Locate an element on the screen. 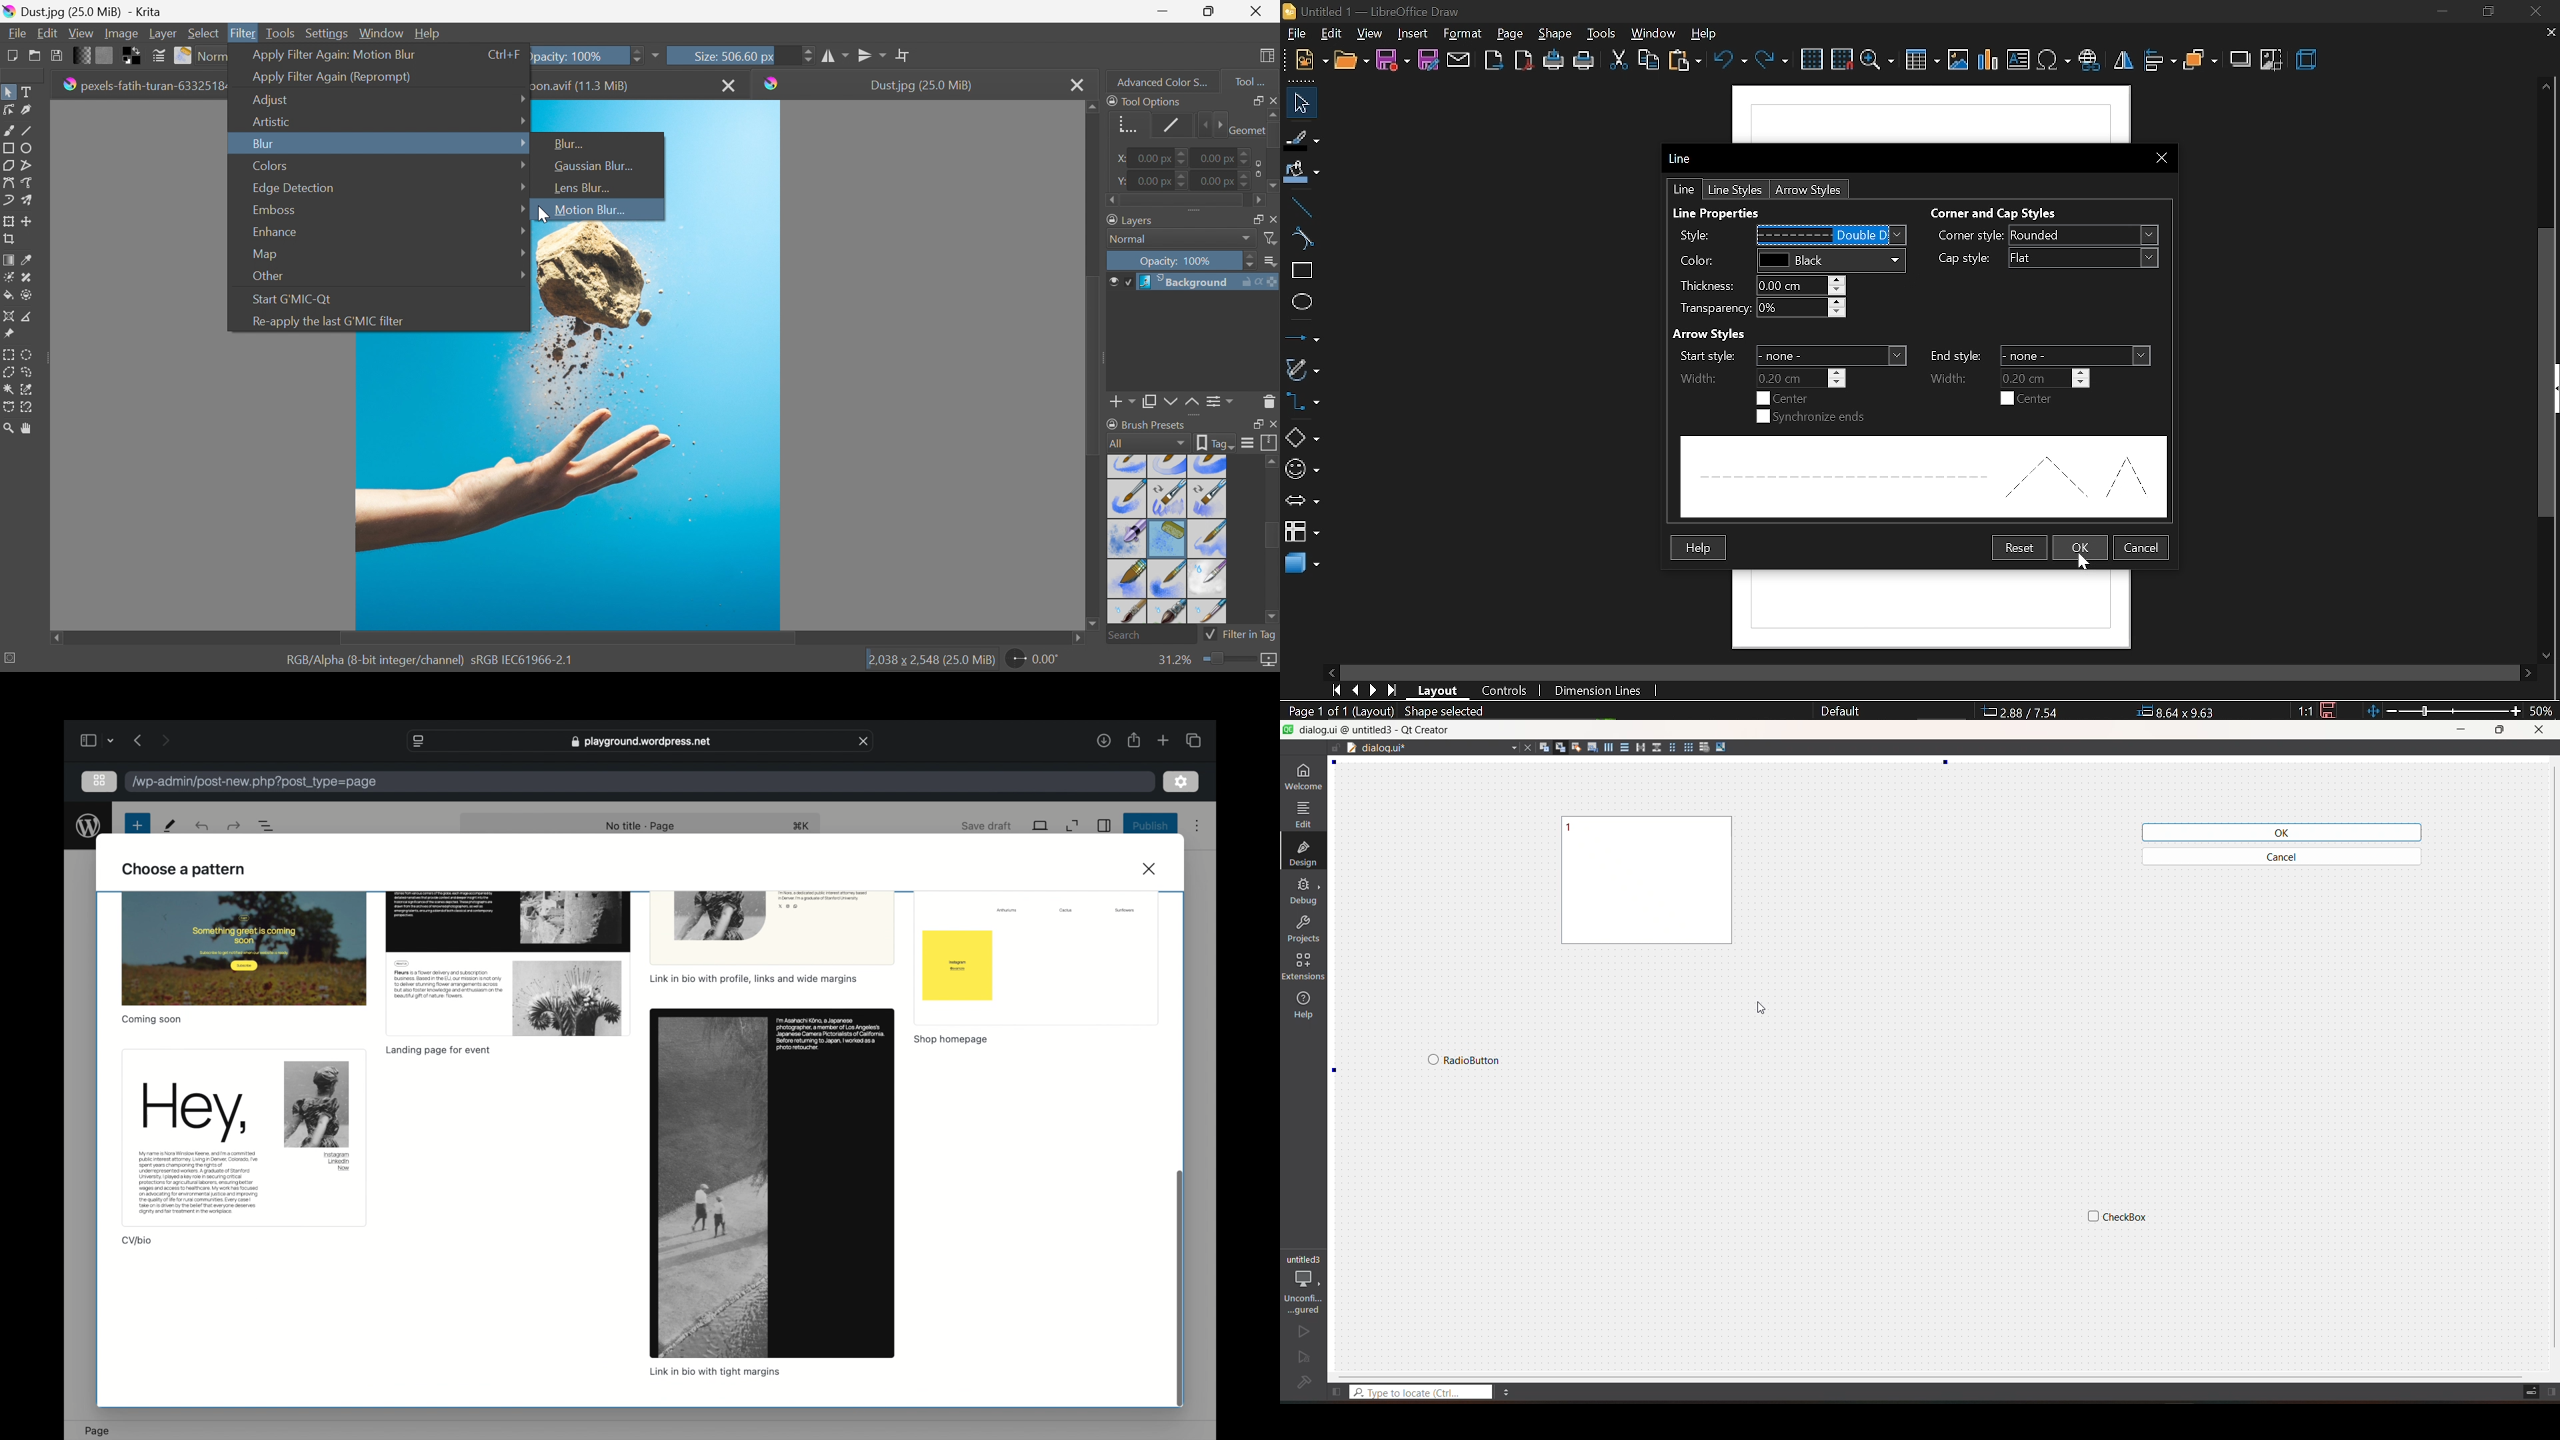  save as is located at coordinates (1428, 62).